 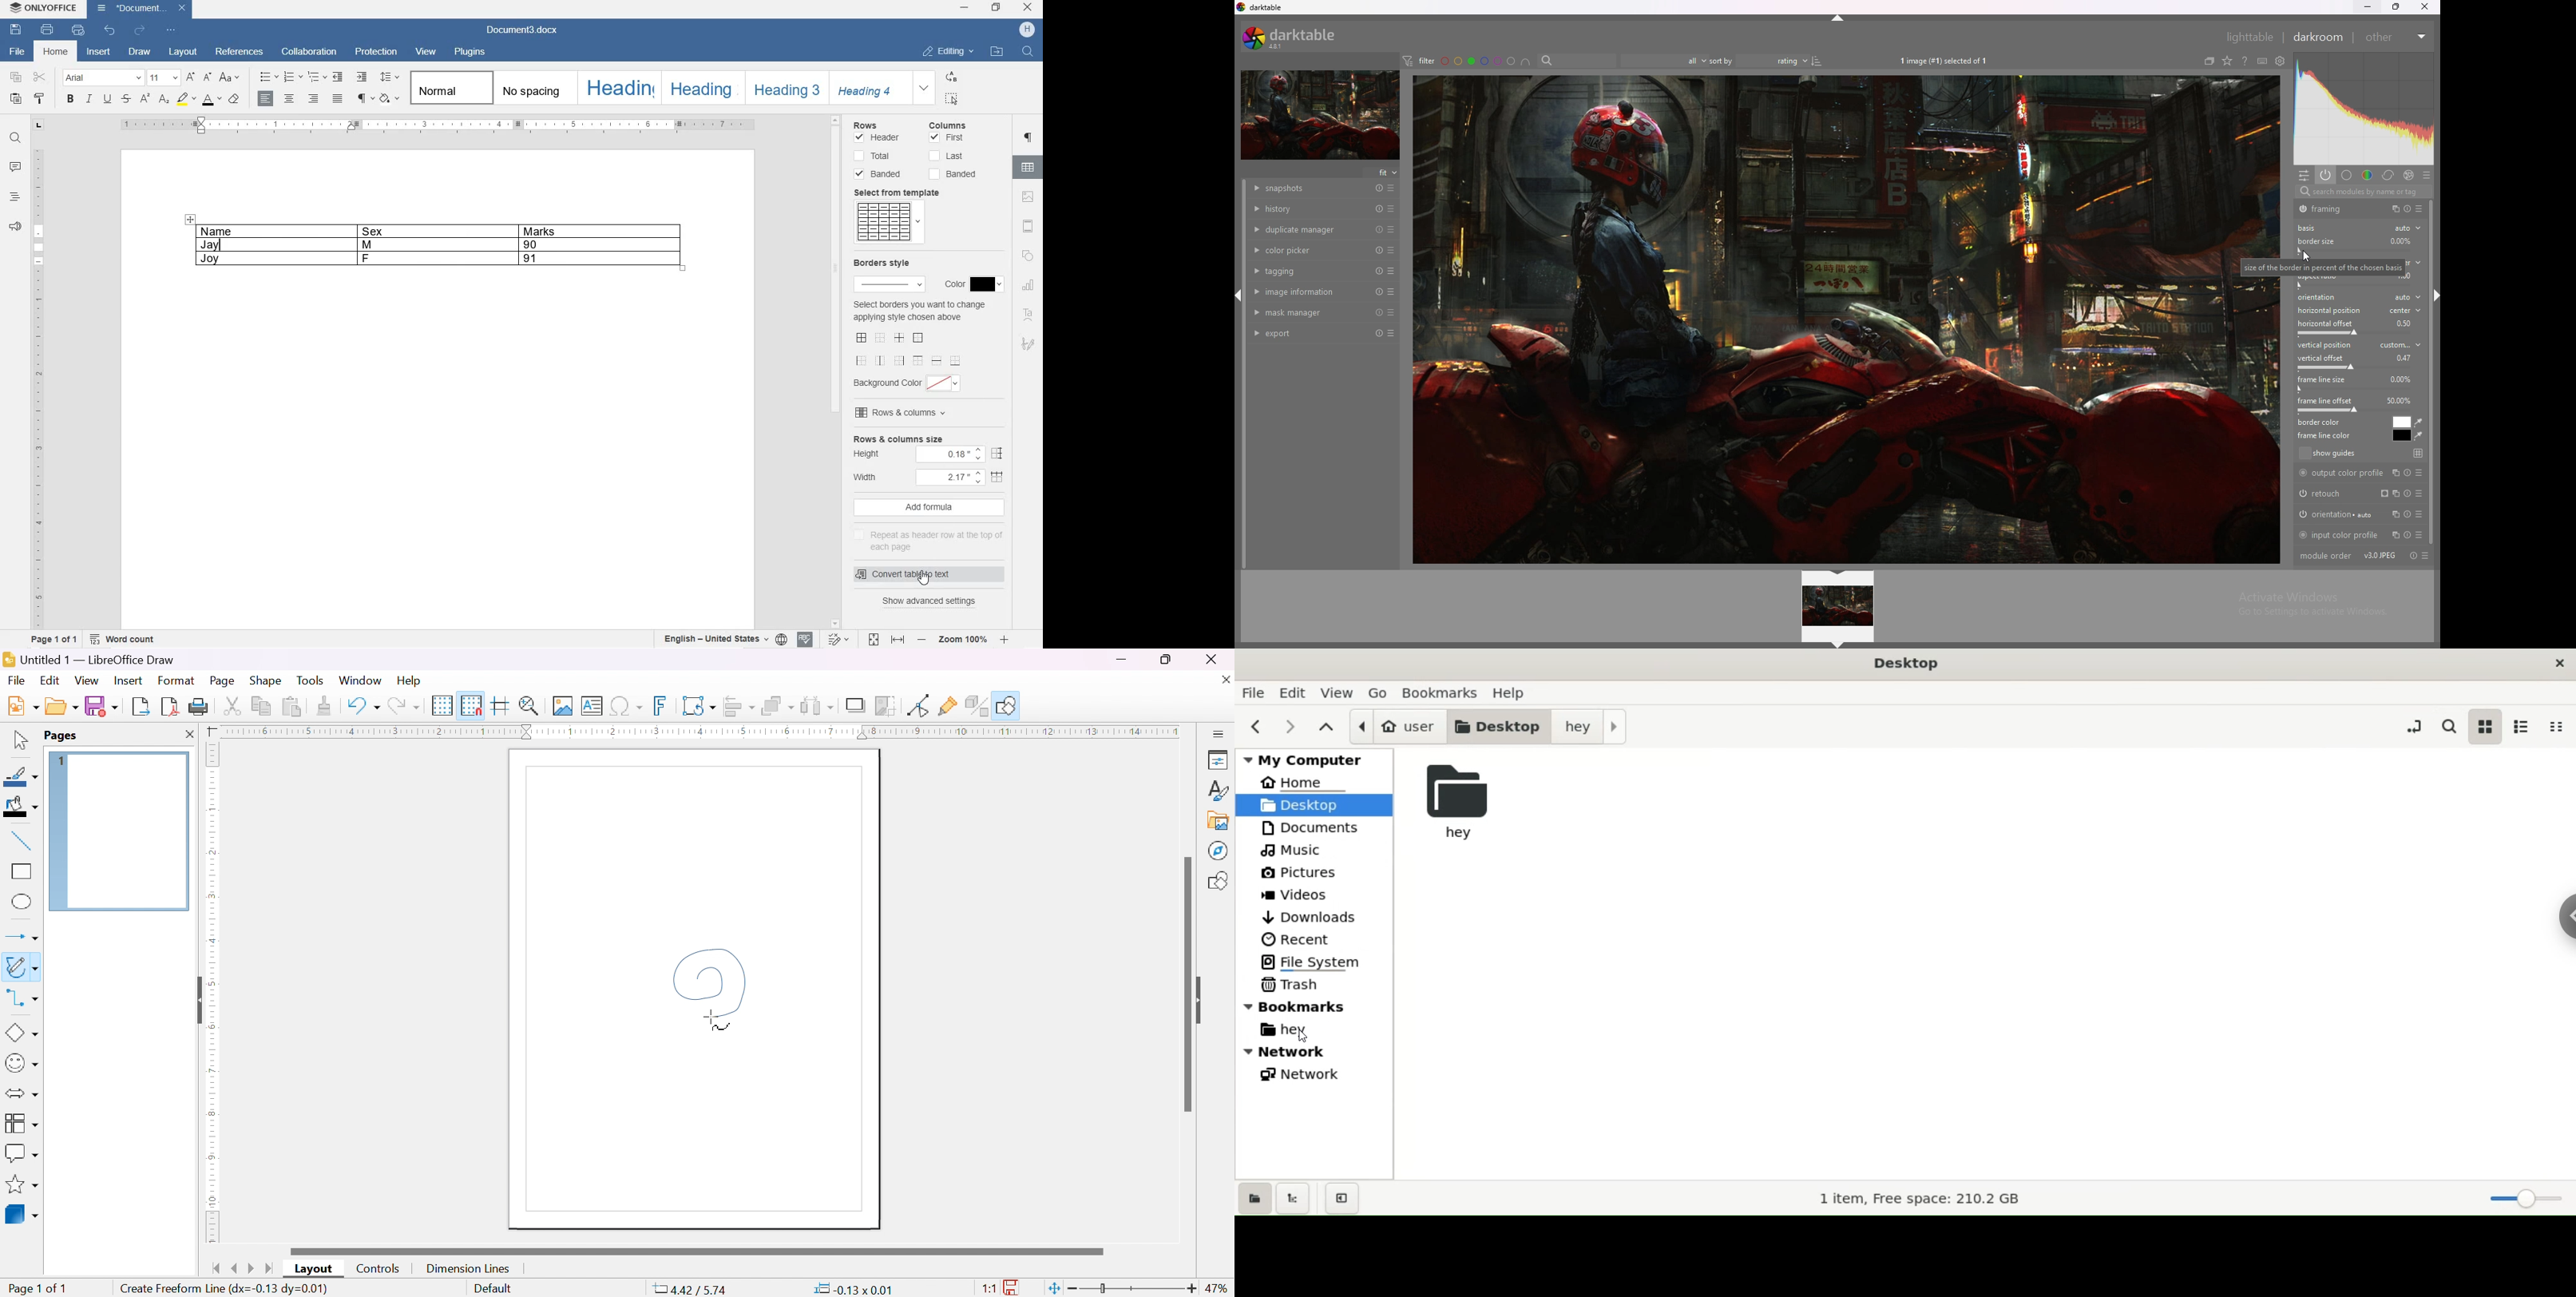 What do you see at coordinates (1220, 732) in the screenshot?
I see `slidebar settings` at bounding box center [1220, 732].